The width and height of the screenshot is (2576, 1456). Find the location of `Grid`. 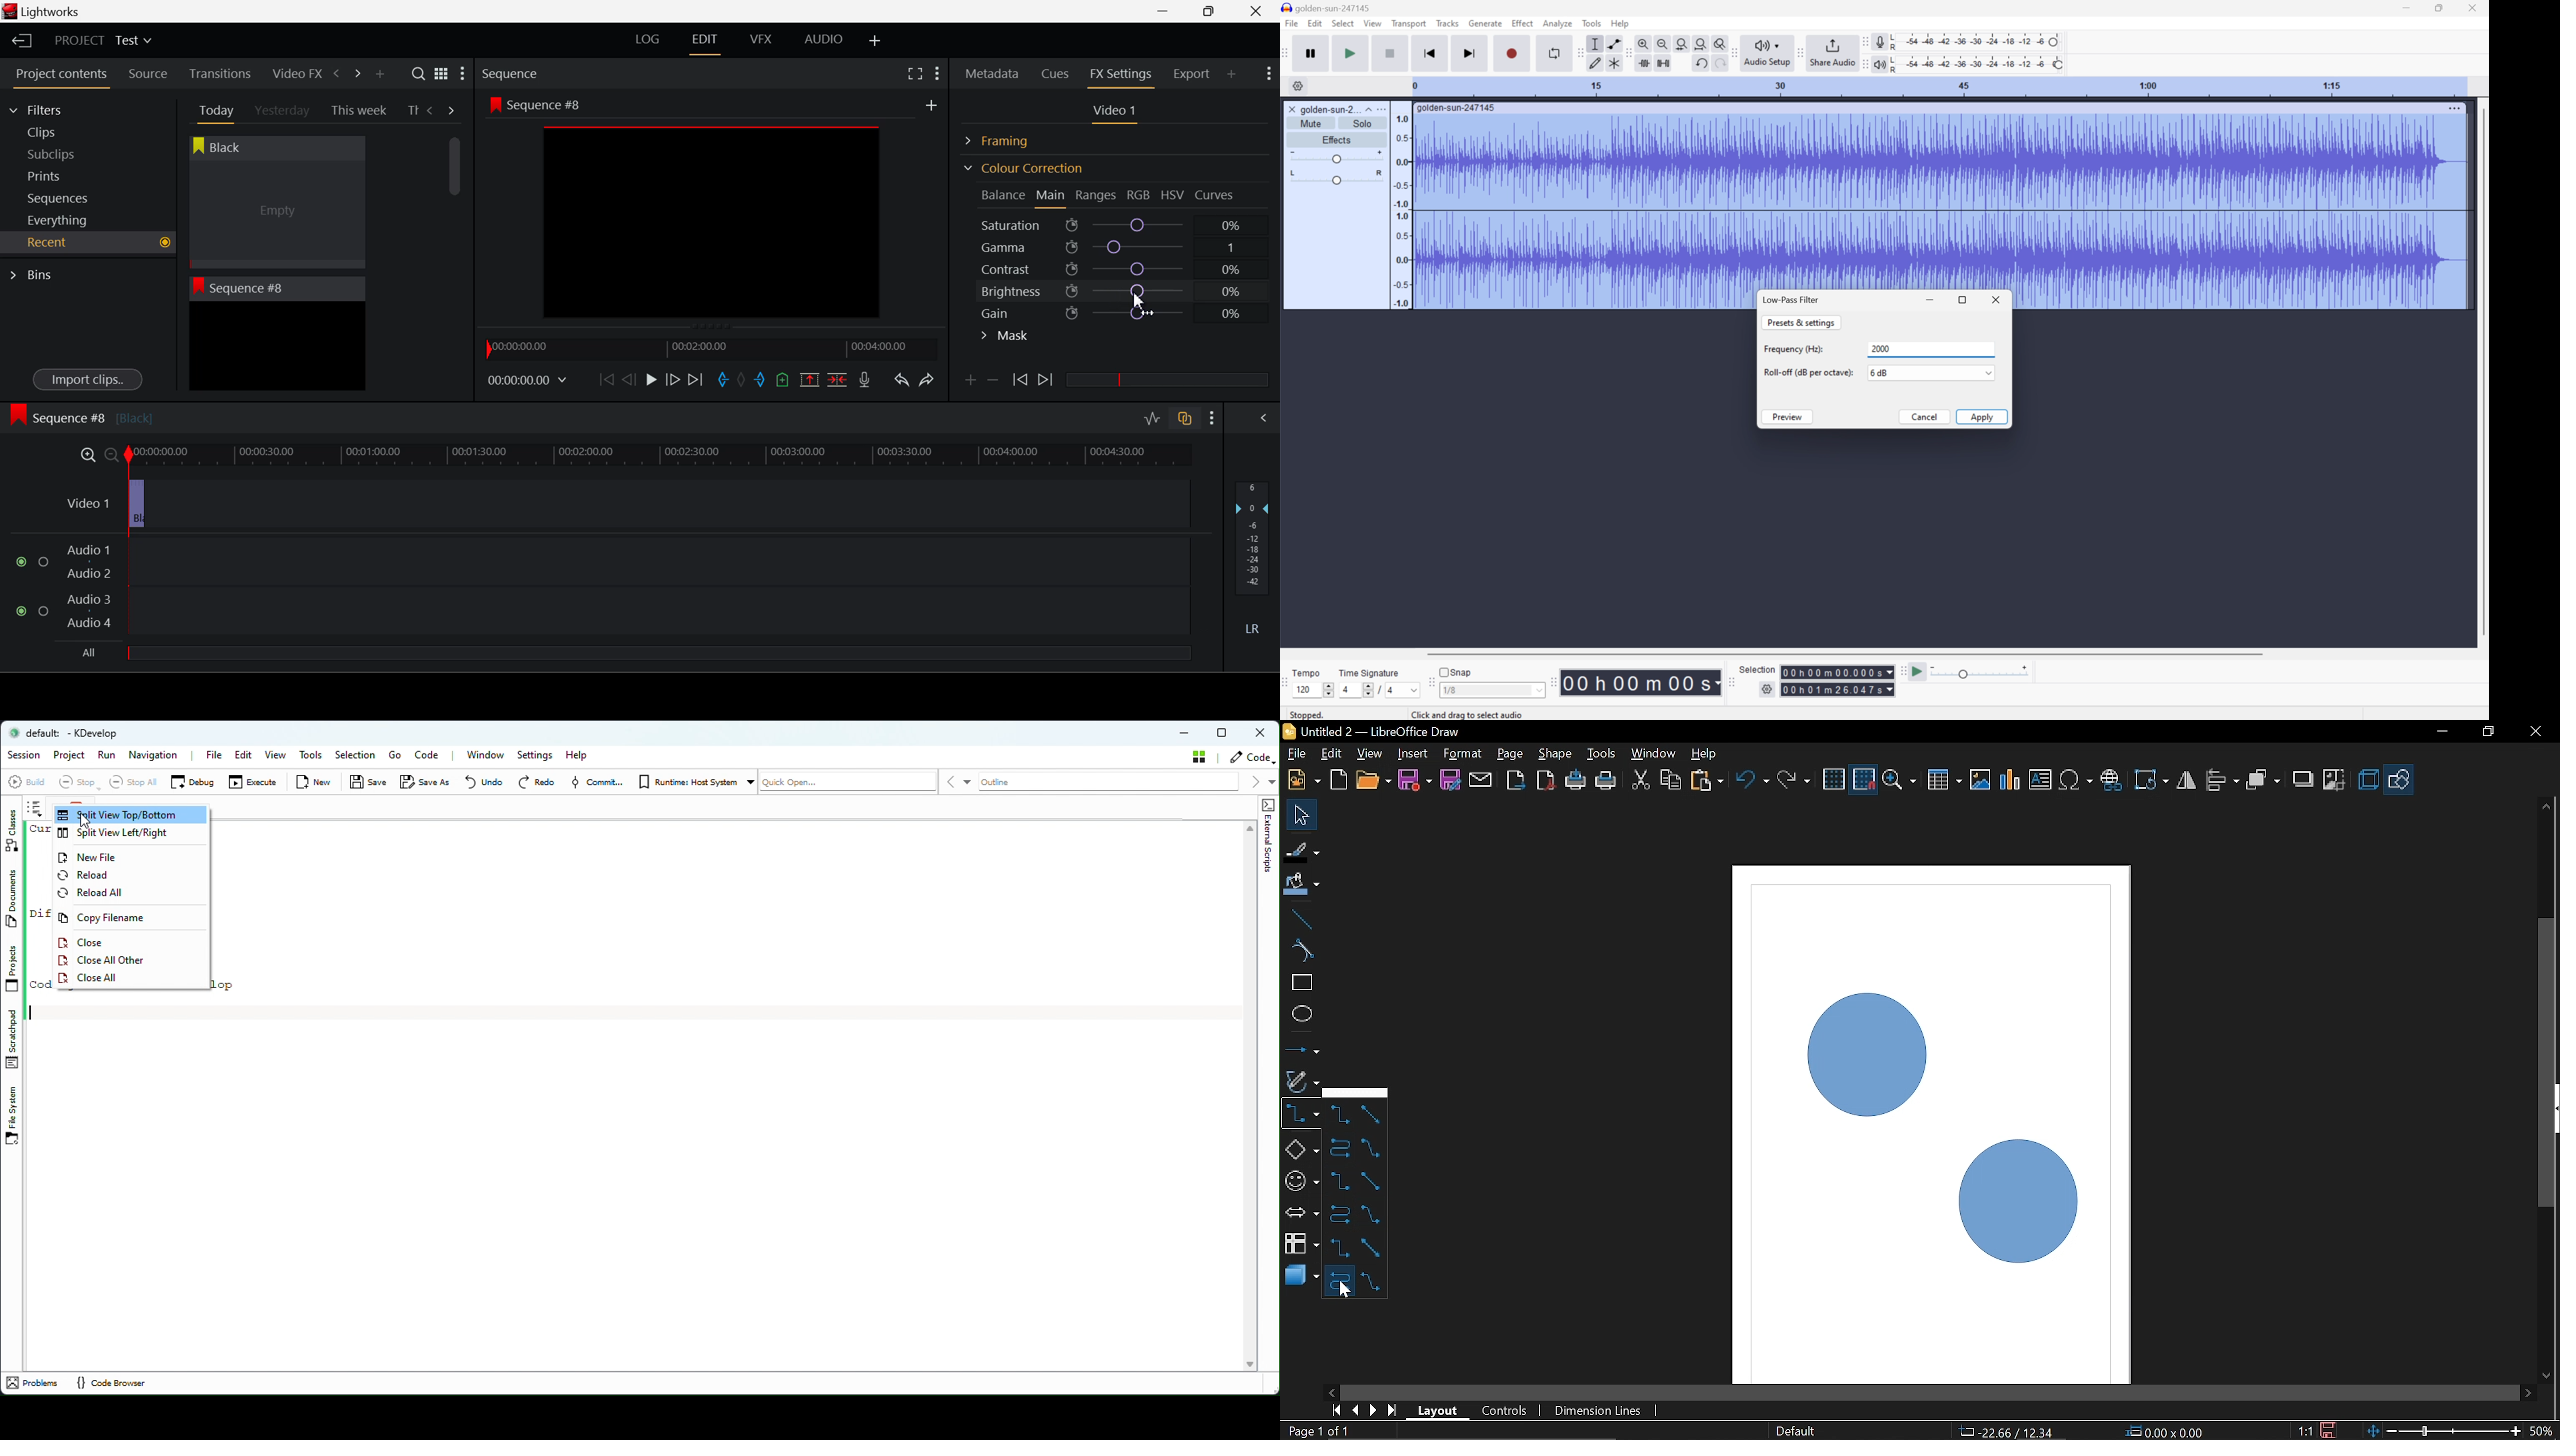

Grid is located at coordinates (1834, 780).